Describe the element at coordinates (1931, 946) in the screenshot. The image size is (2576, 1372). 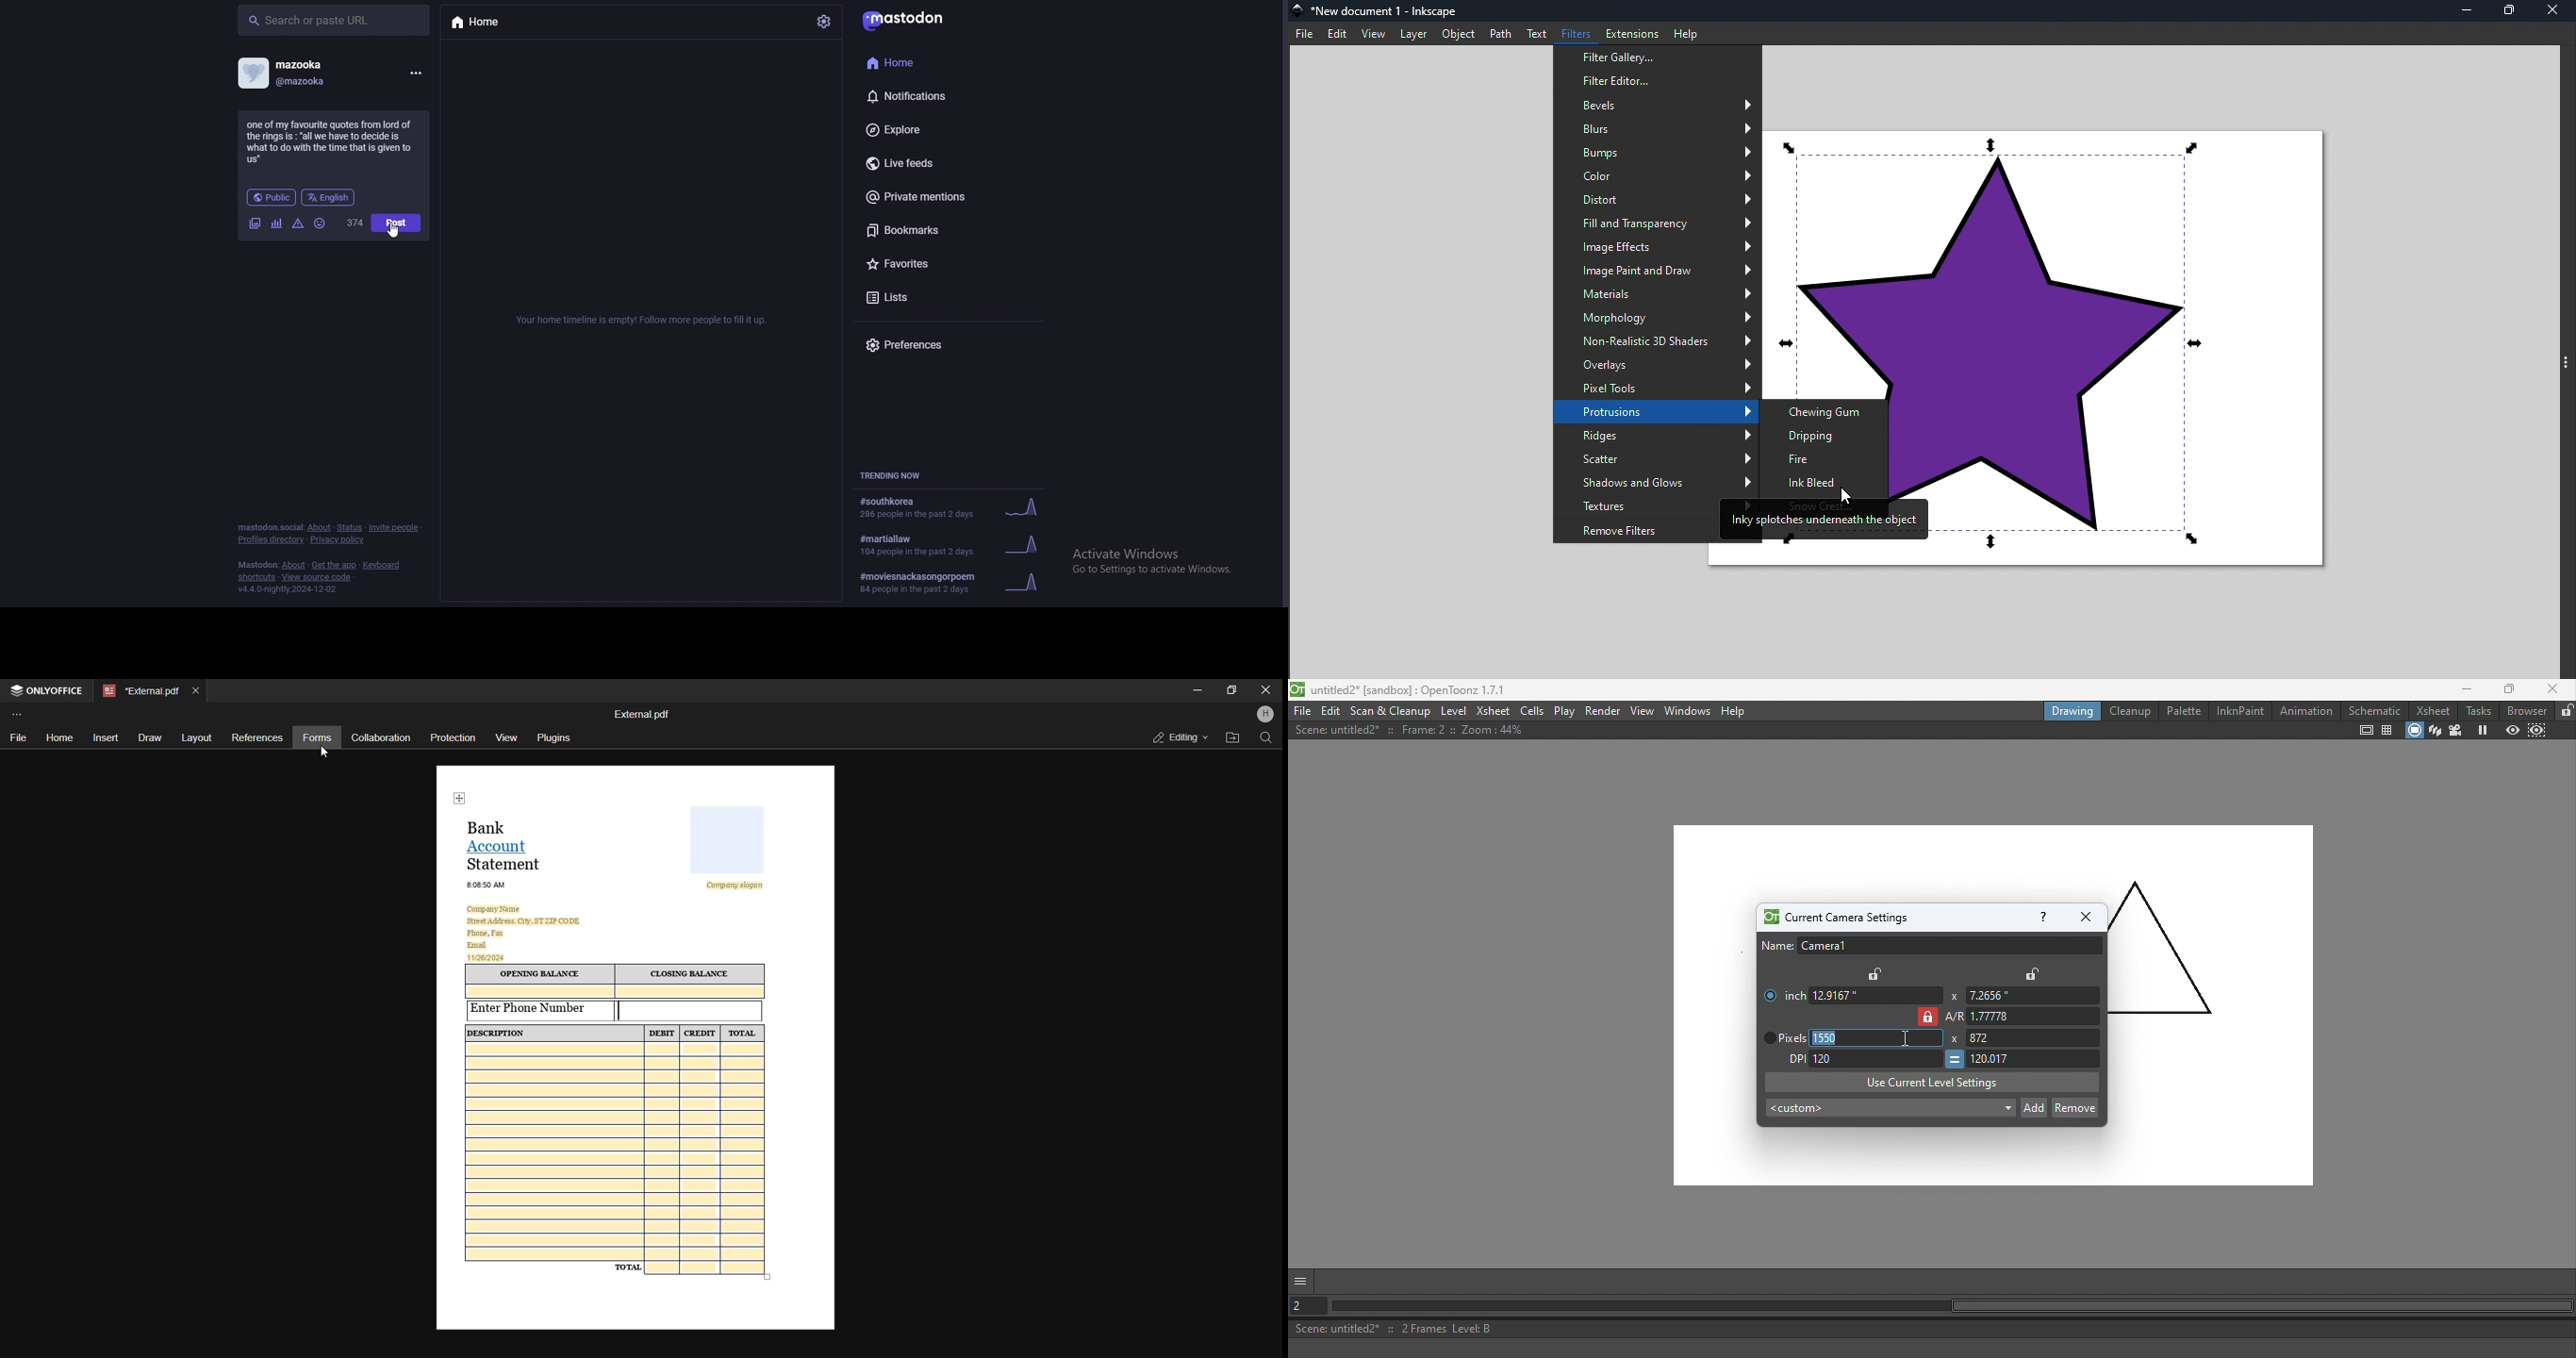
I see `Name` at that location.